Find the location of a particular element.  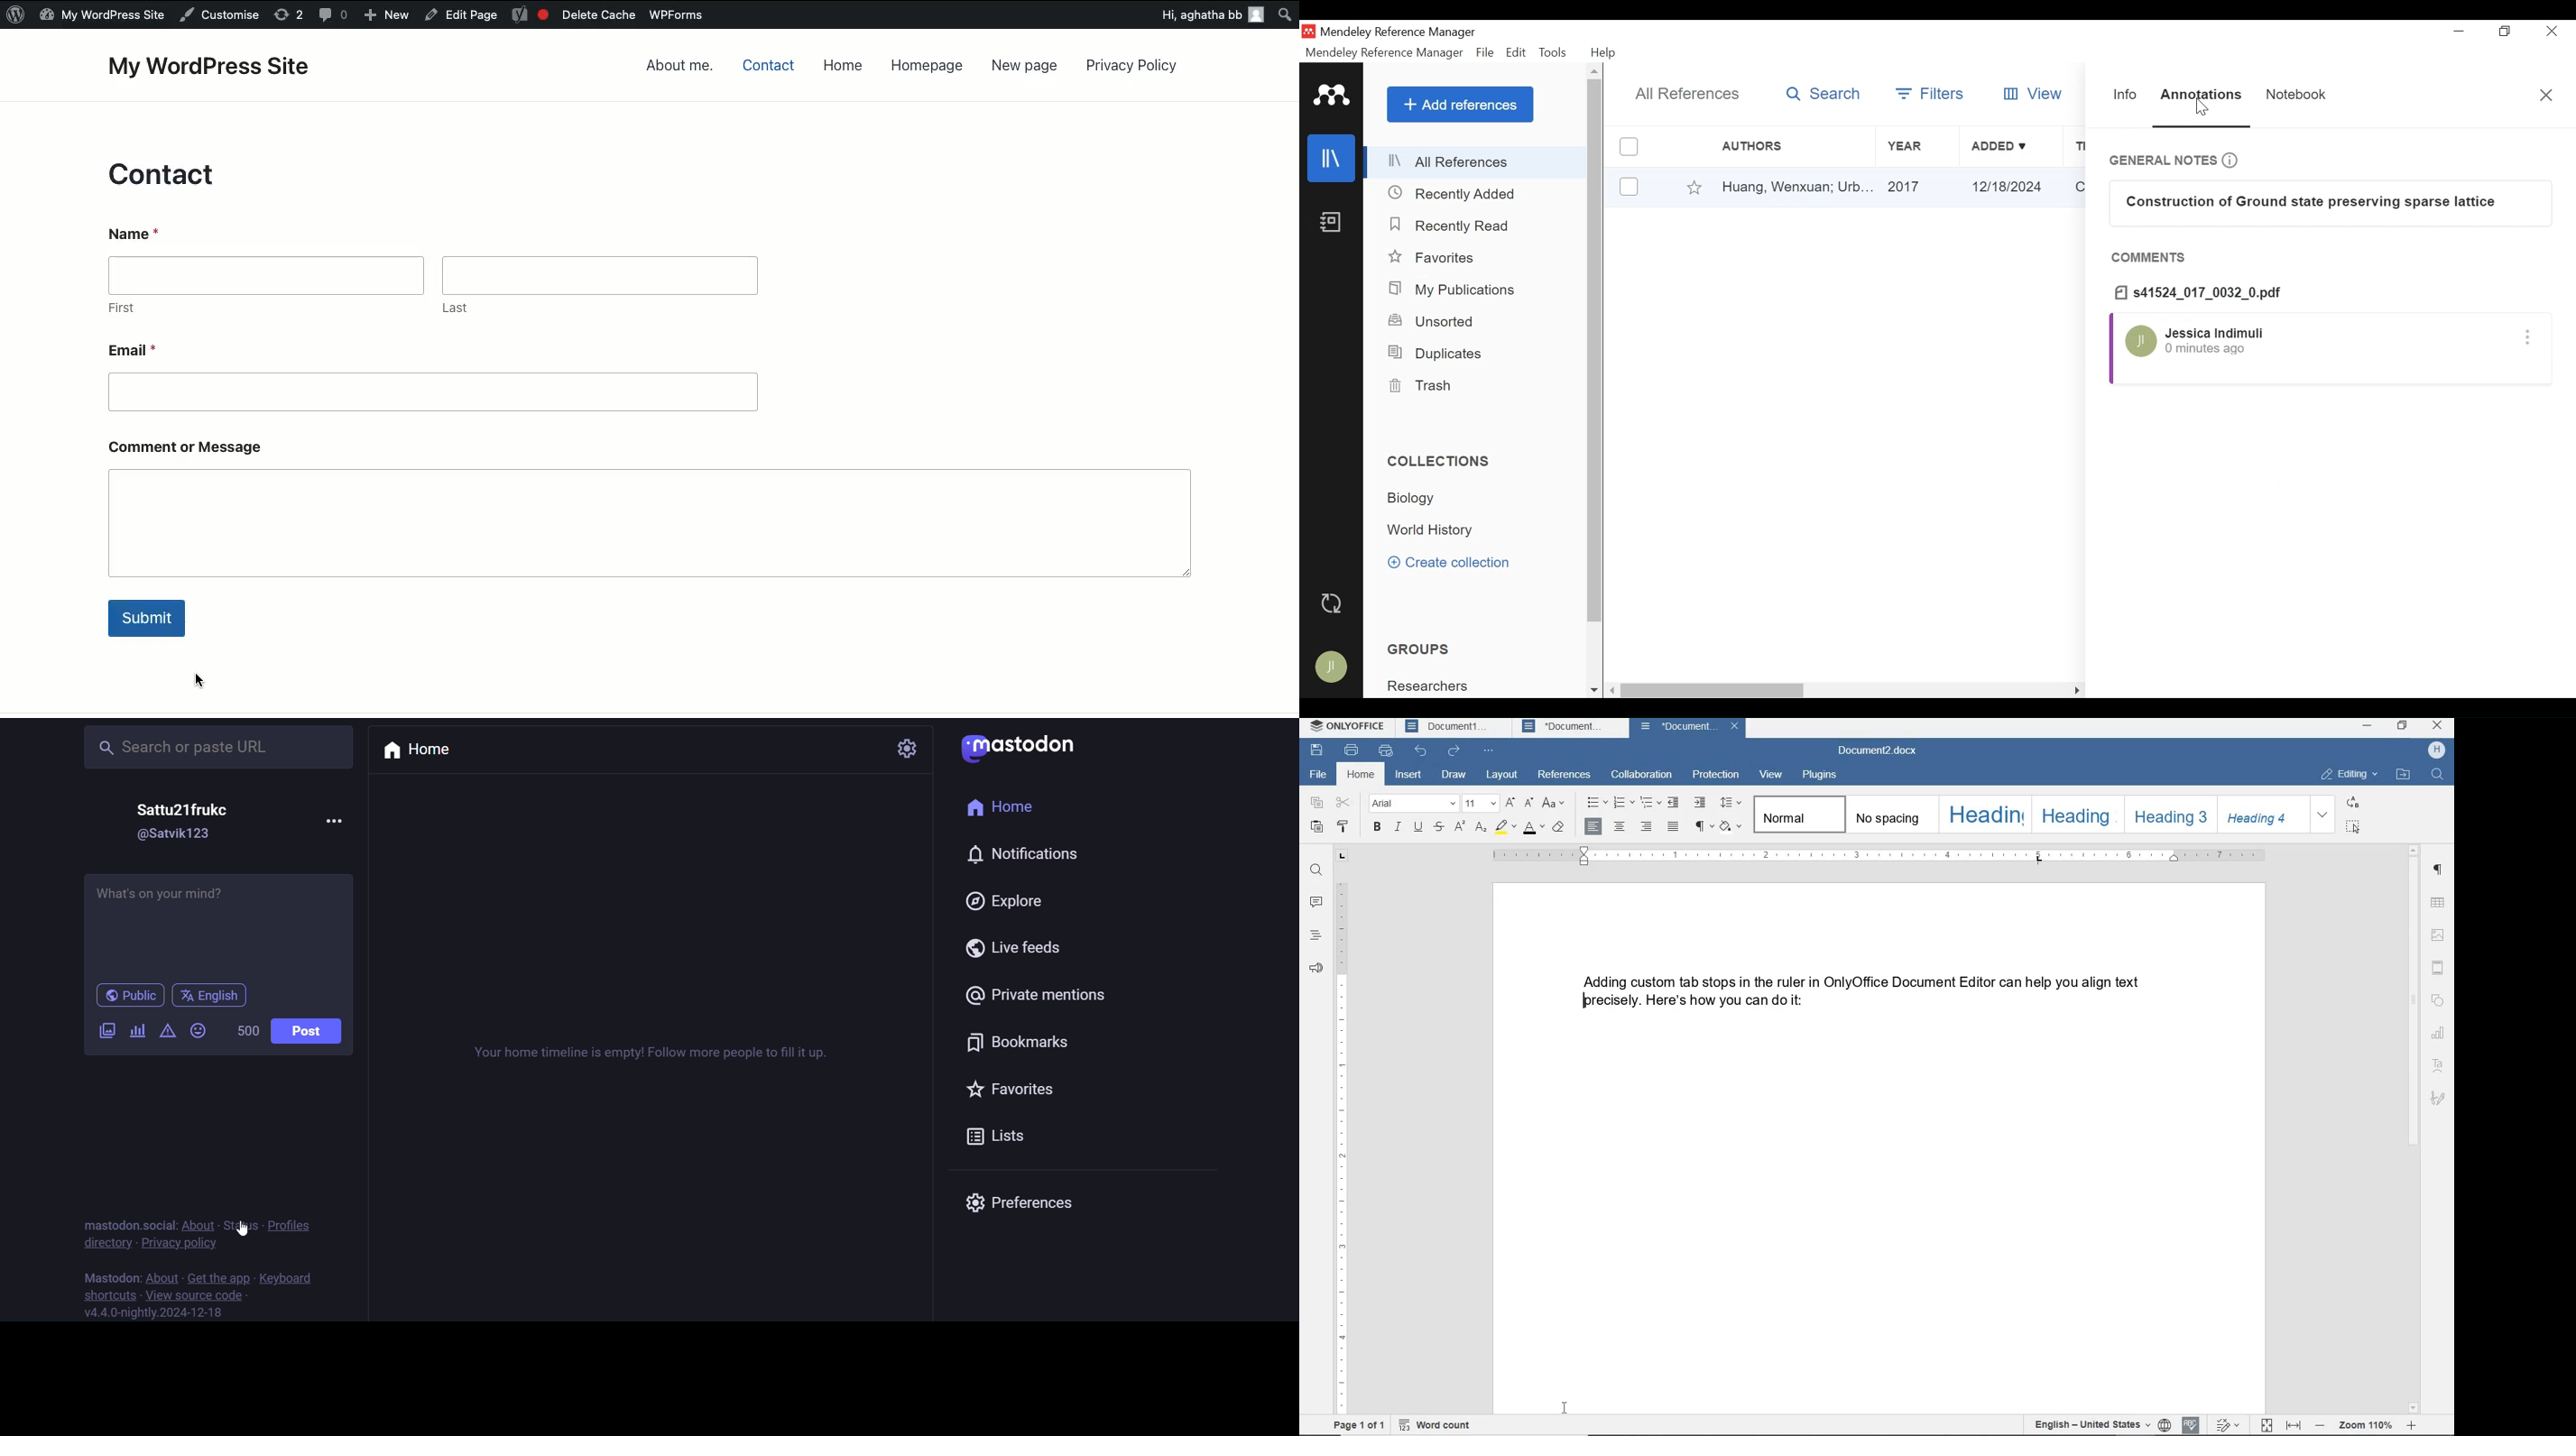

table is located at coordinates (2439, 902).